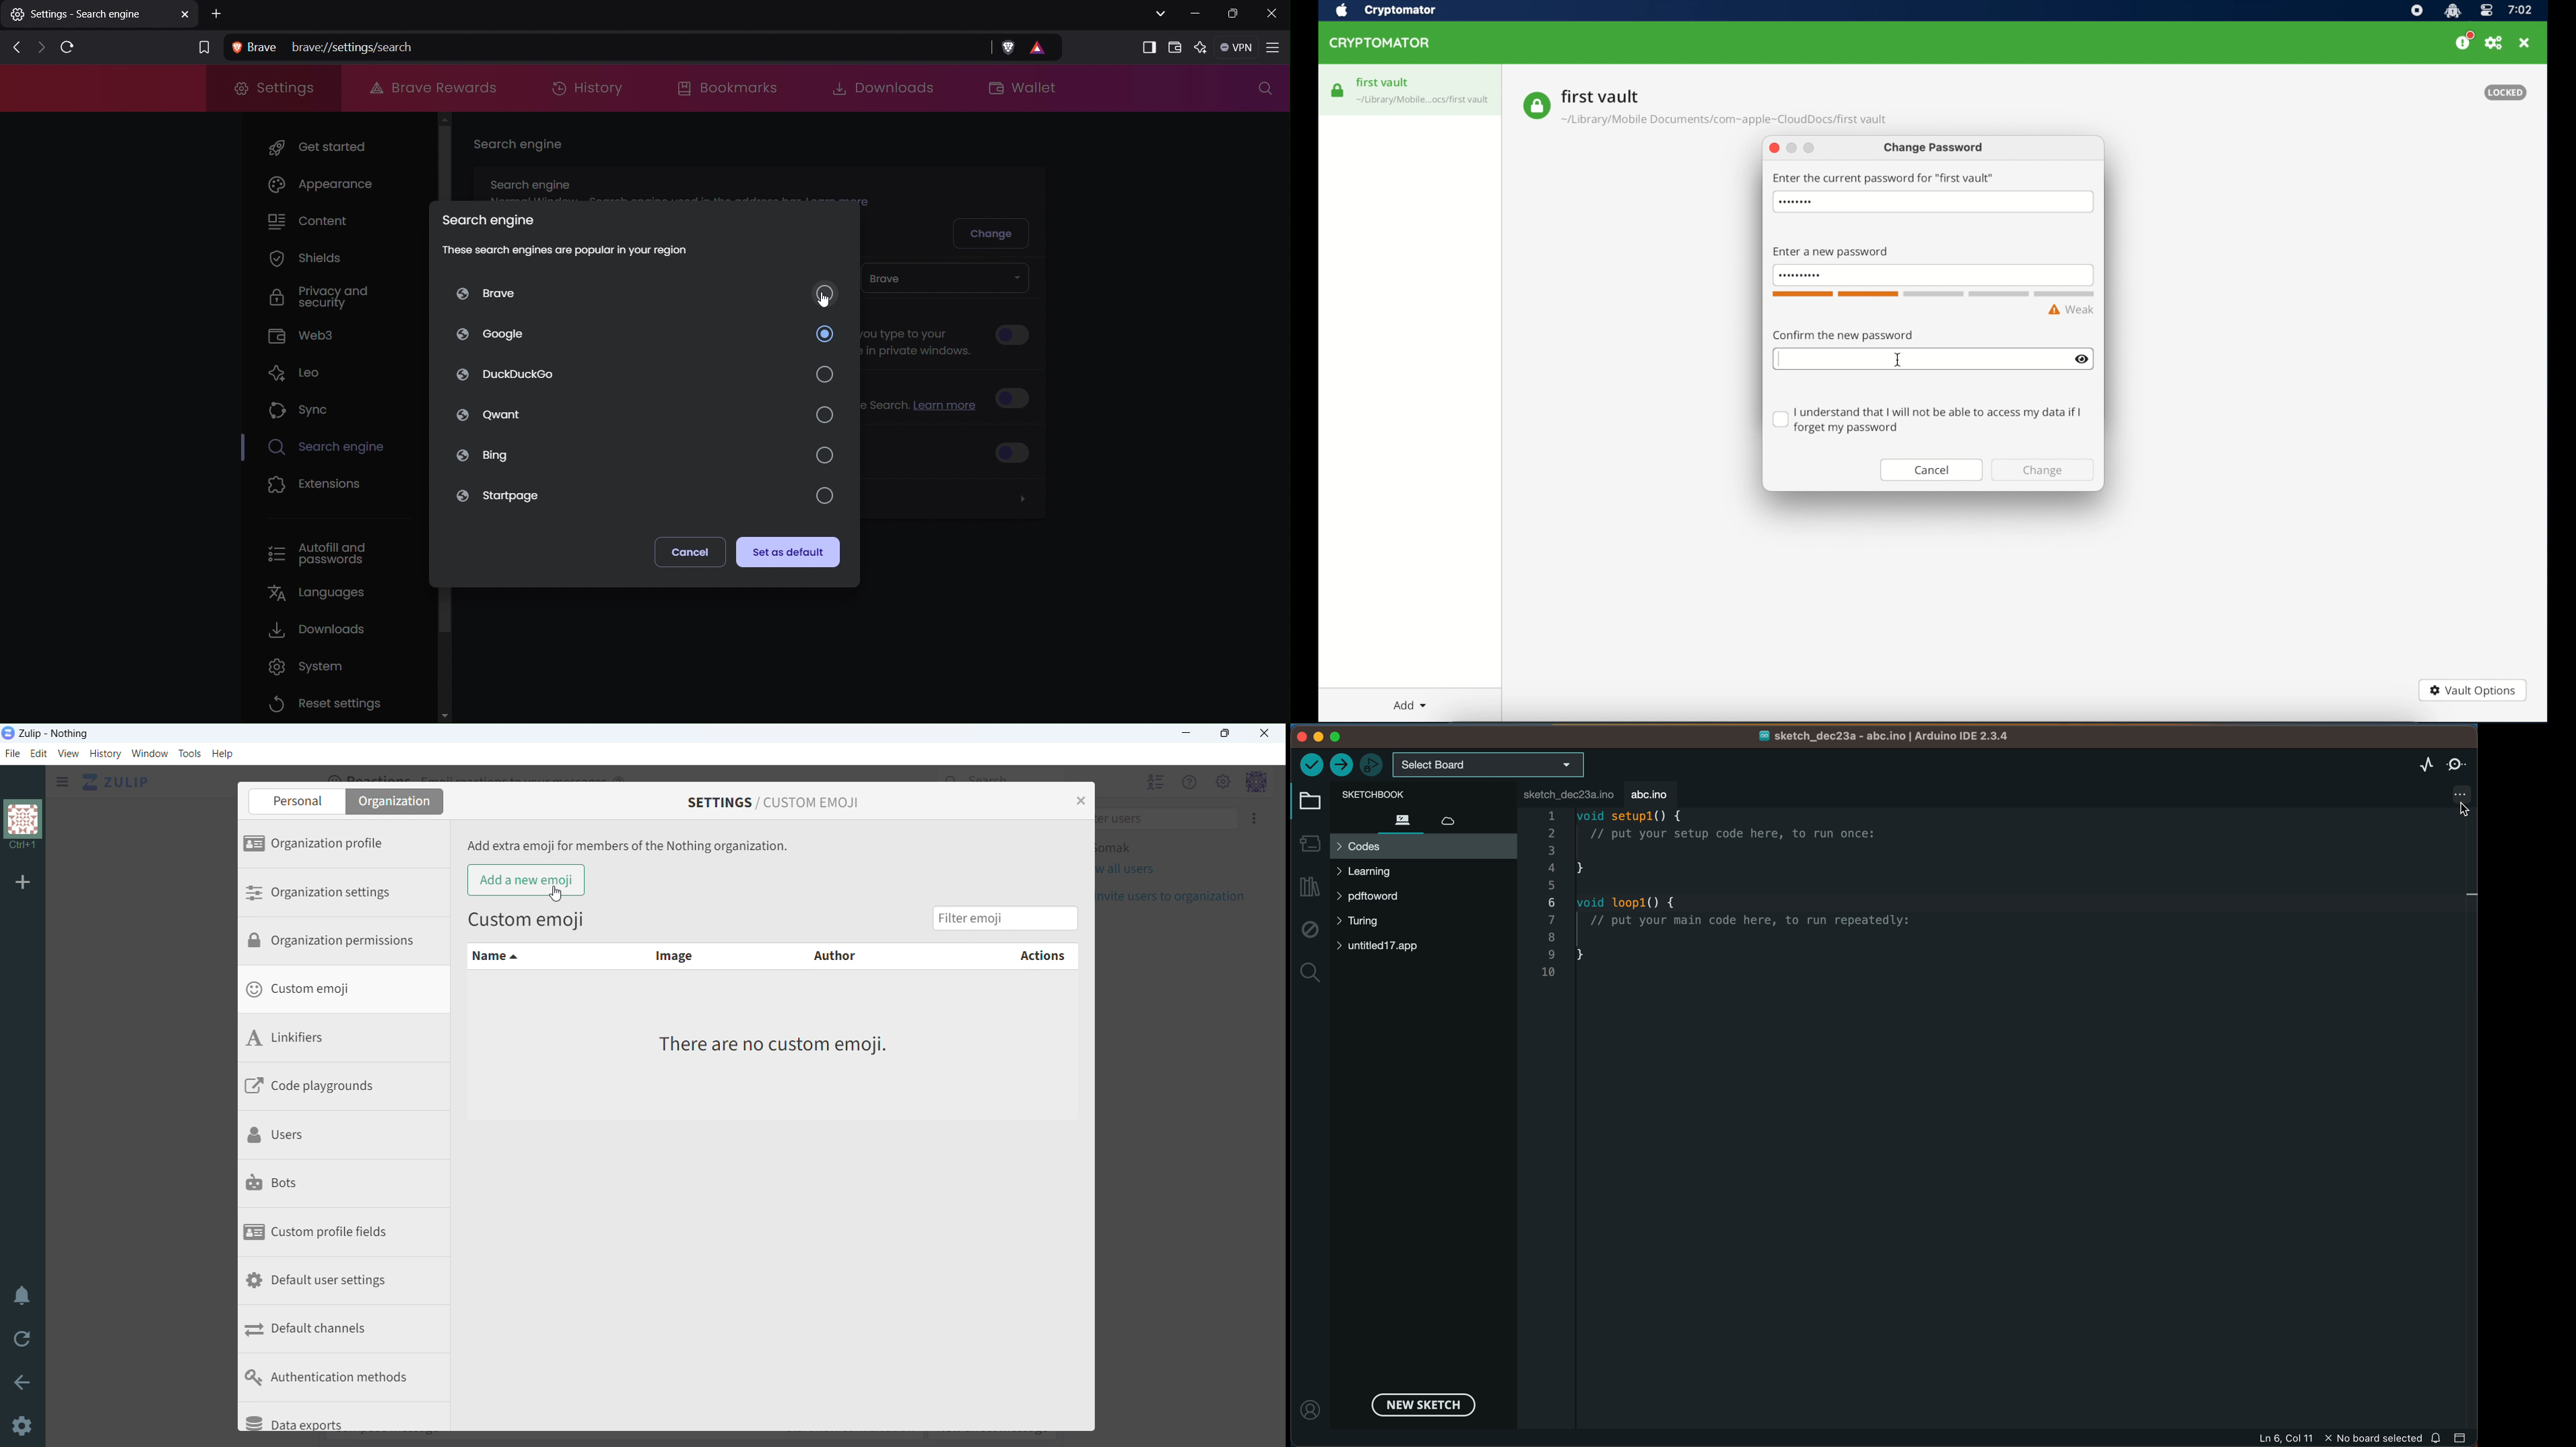  I want to click on Qwant, so click(645, 414).